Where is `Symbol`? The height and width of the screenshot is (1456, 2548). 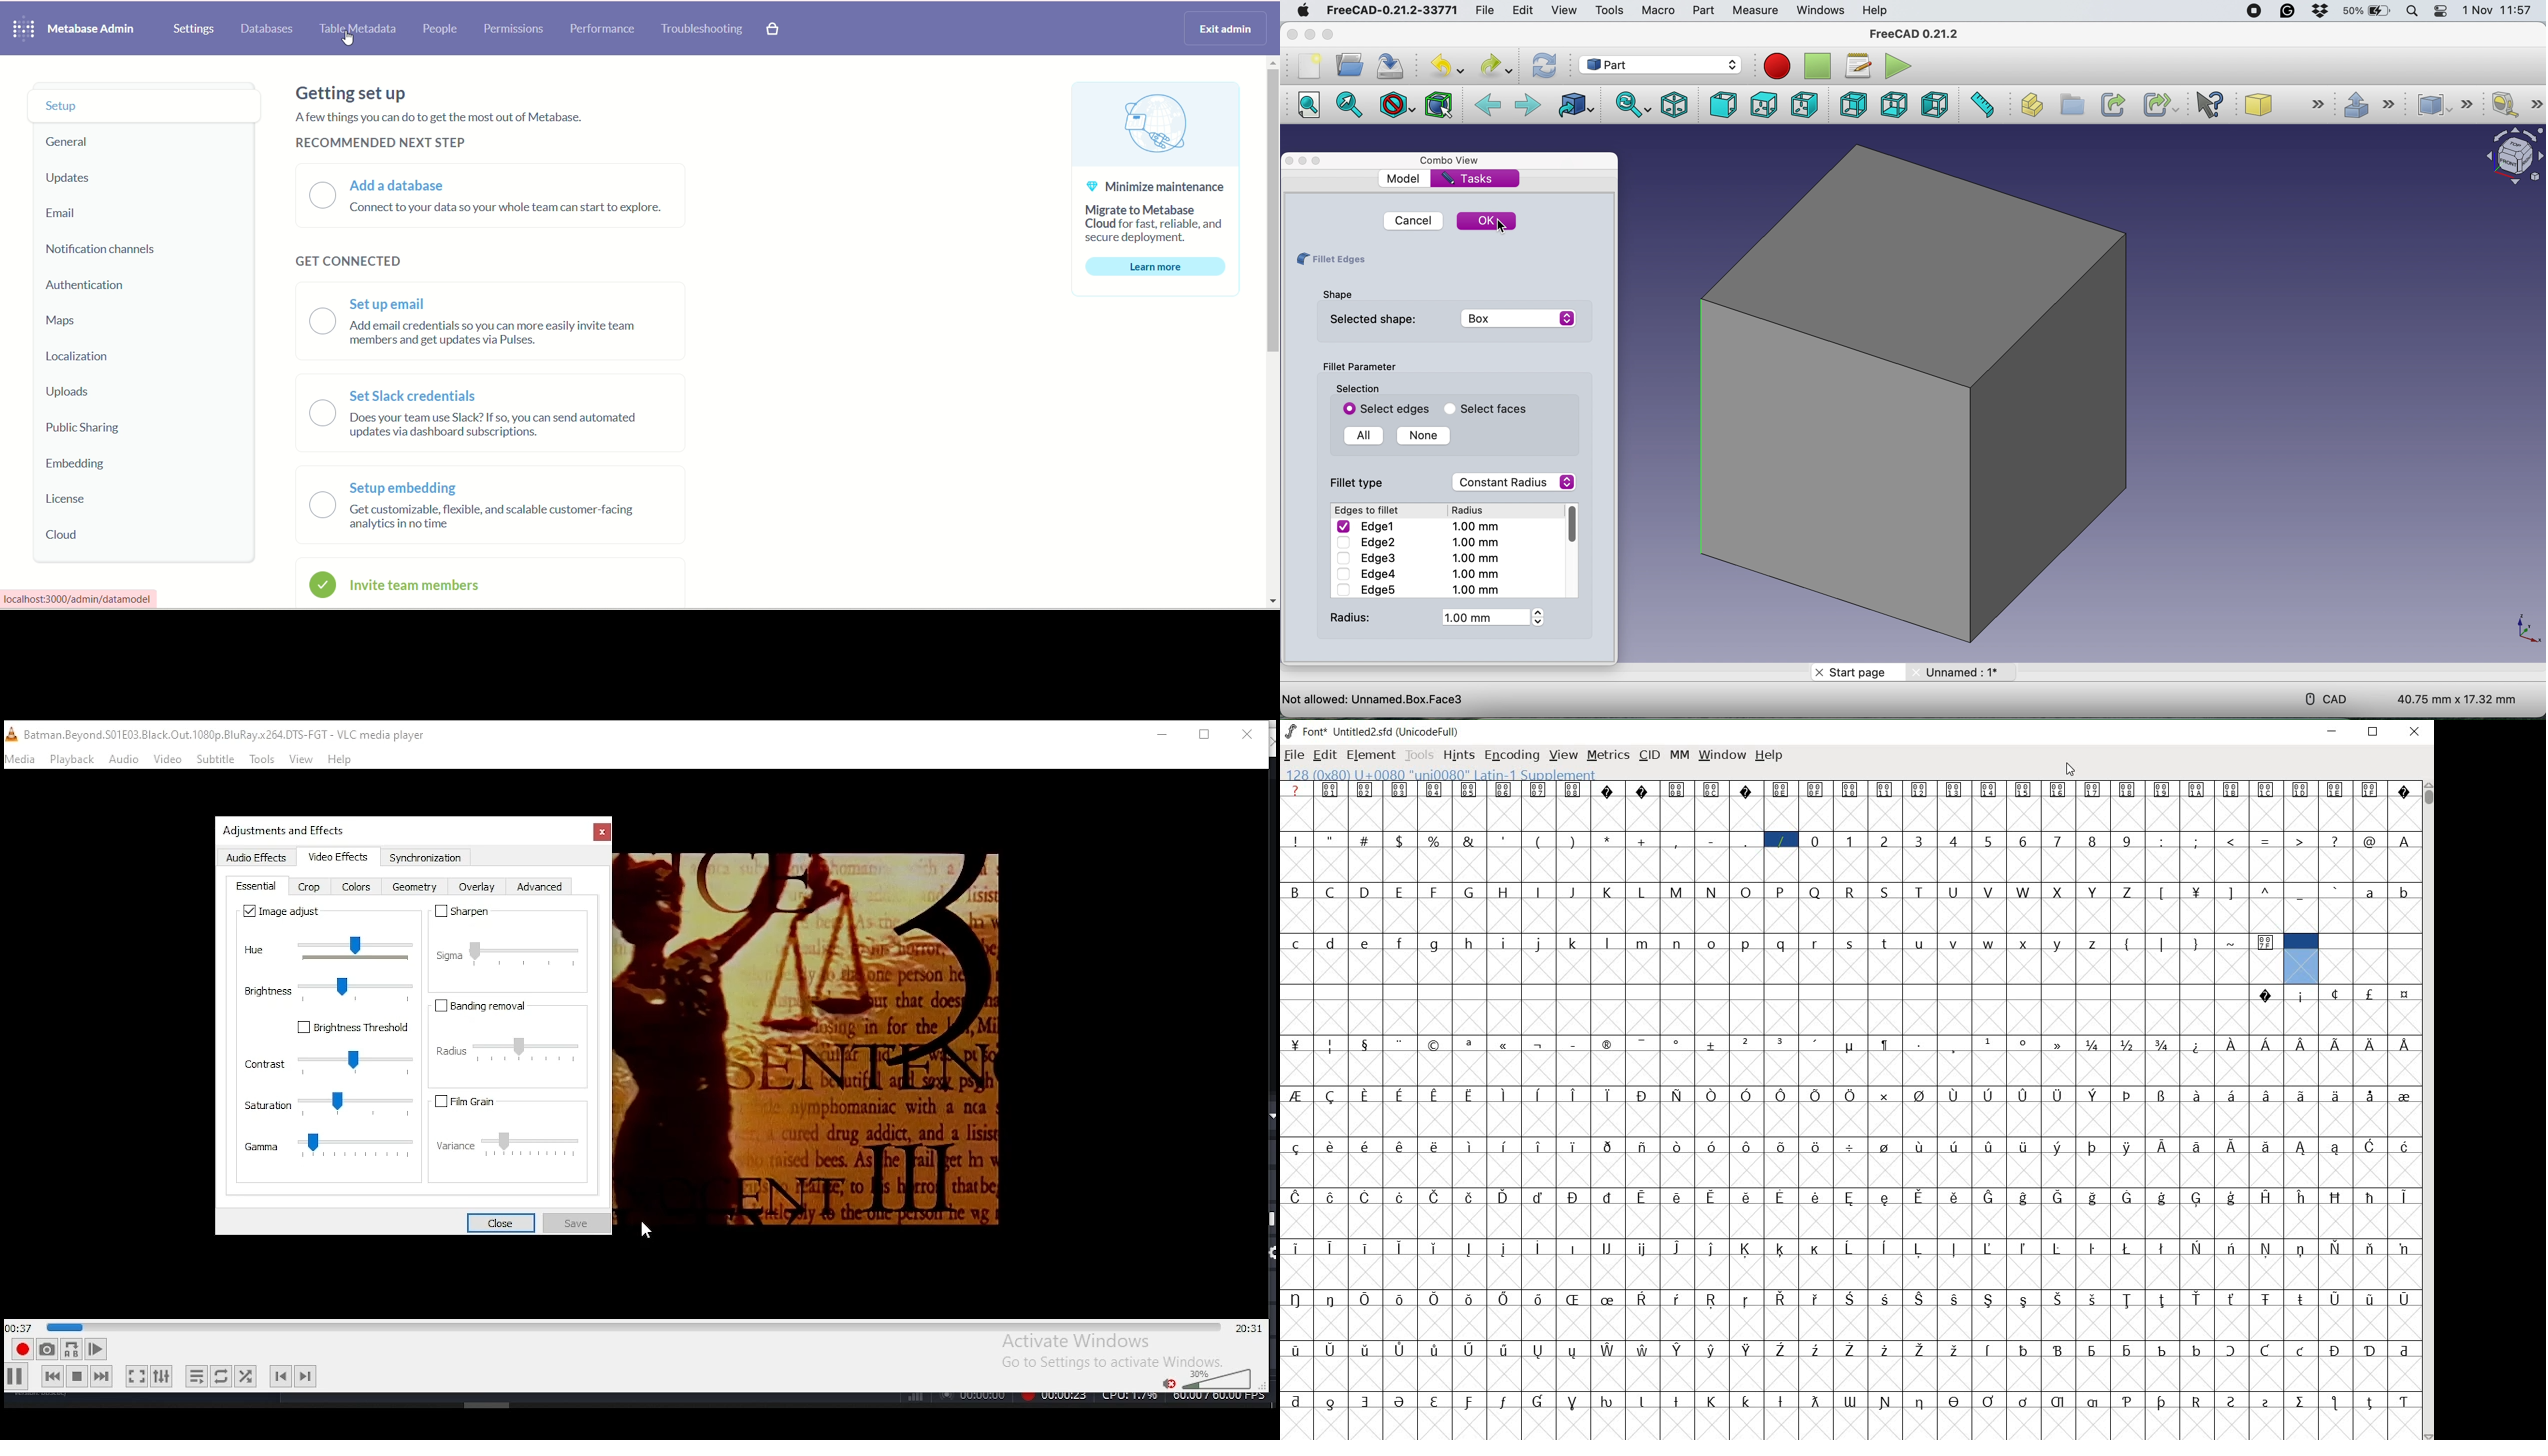
Symbol is located at coordinates (1747, 1145).